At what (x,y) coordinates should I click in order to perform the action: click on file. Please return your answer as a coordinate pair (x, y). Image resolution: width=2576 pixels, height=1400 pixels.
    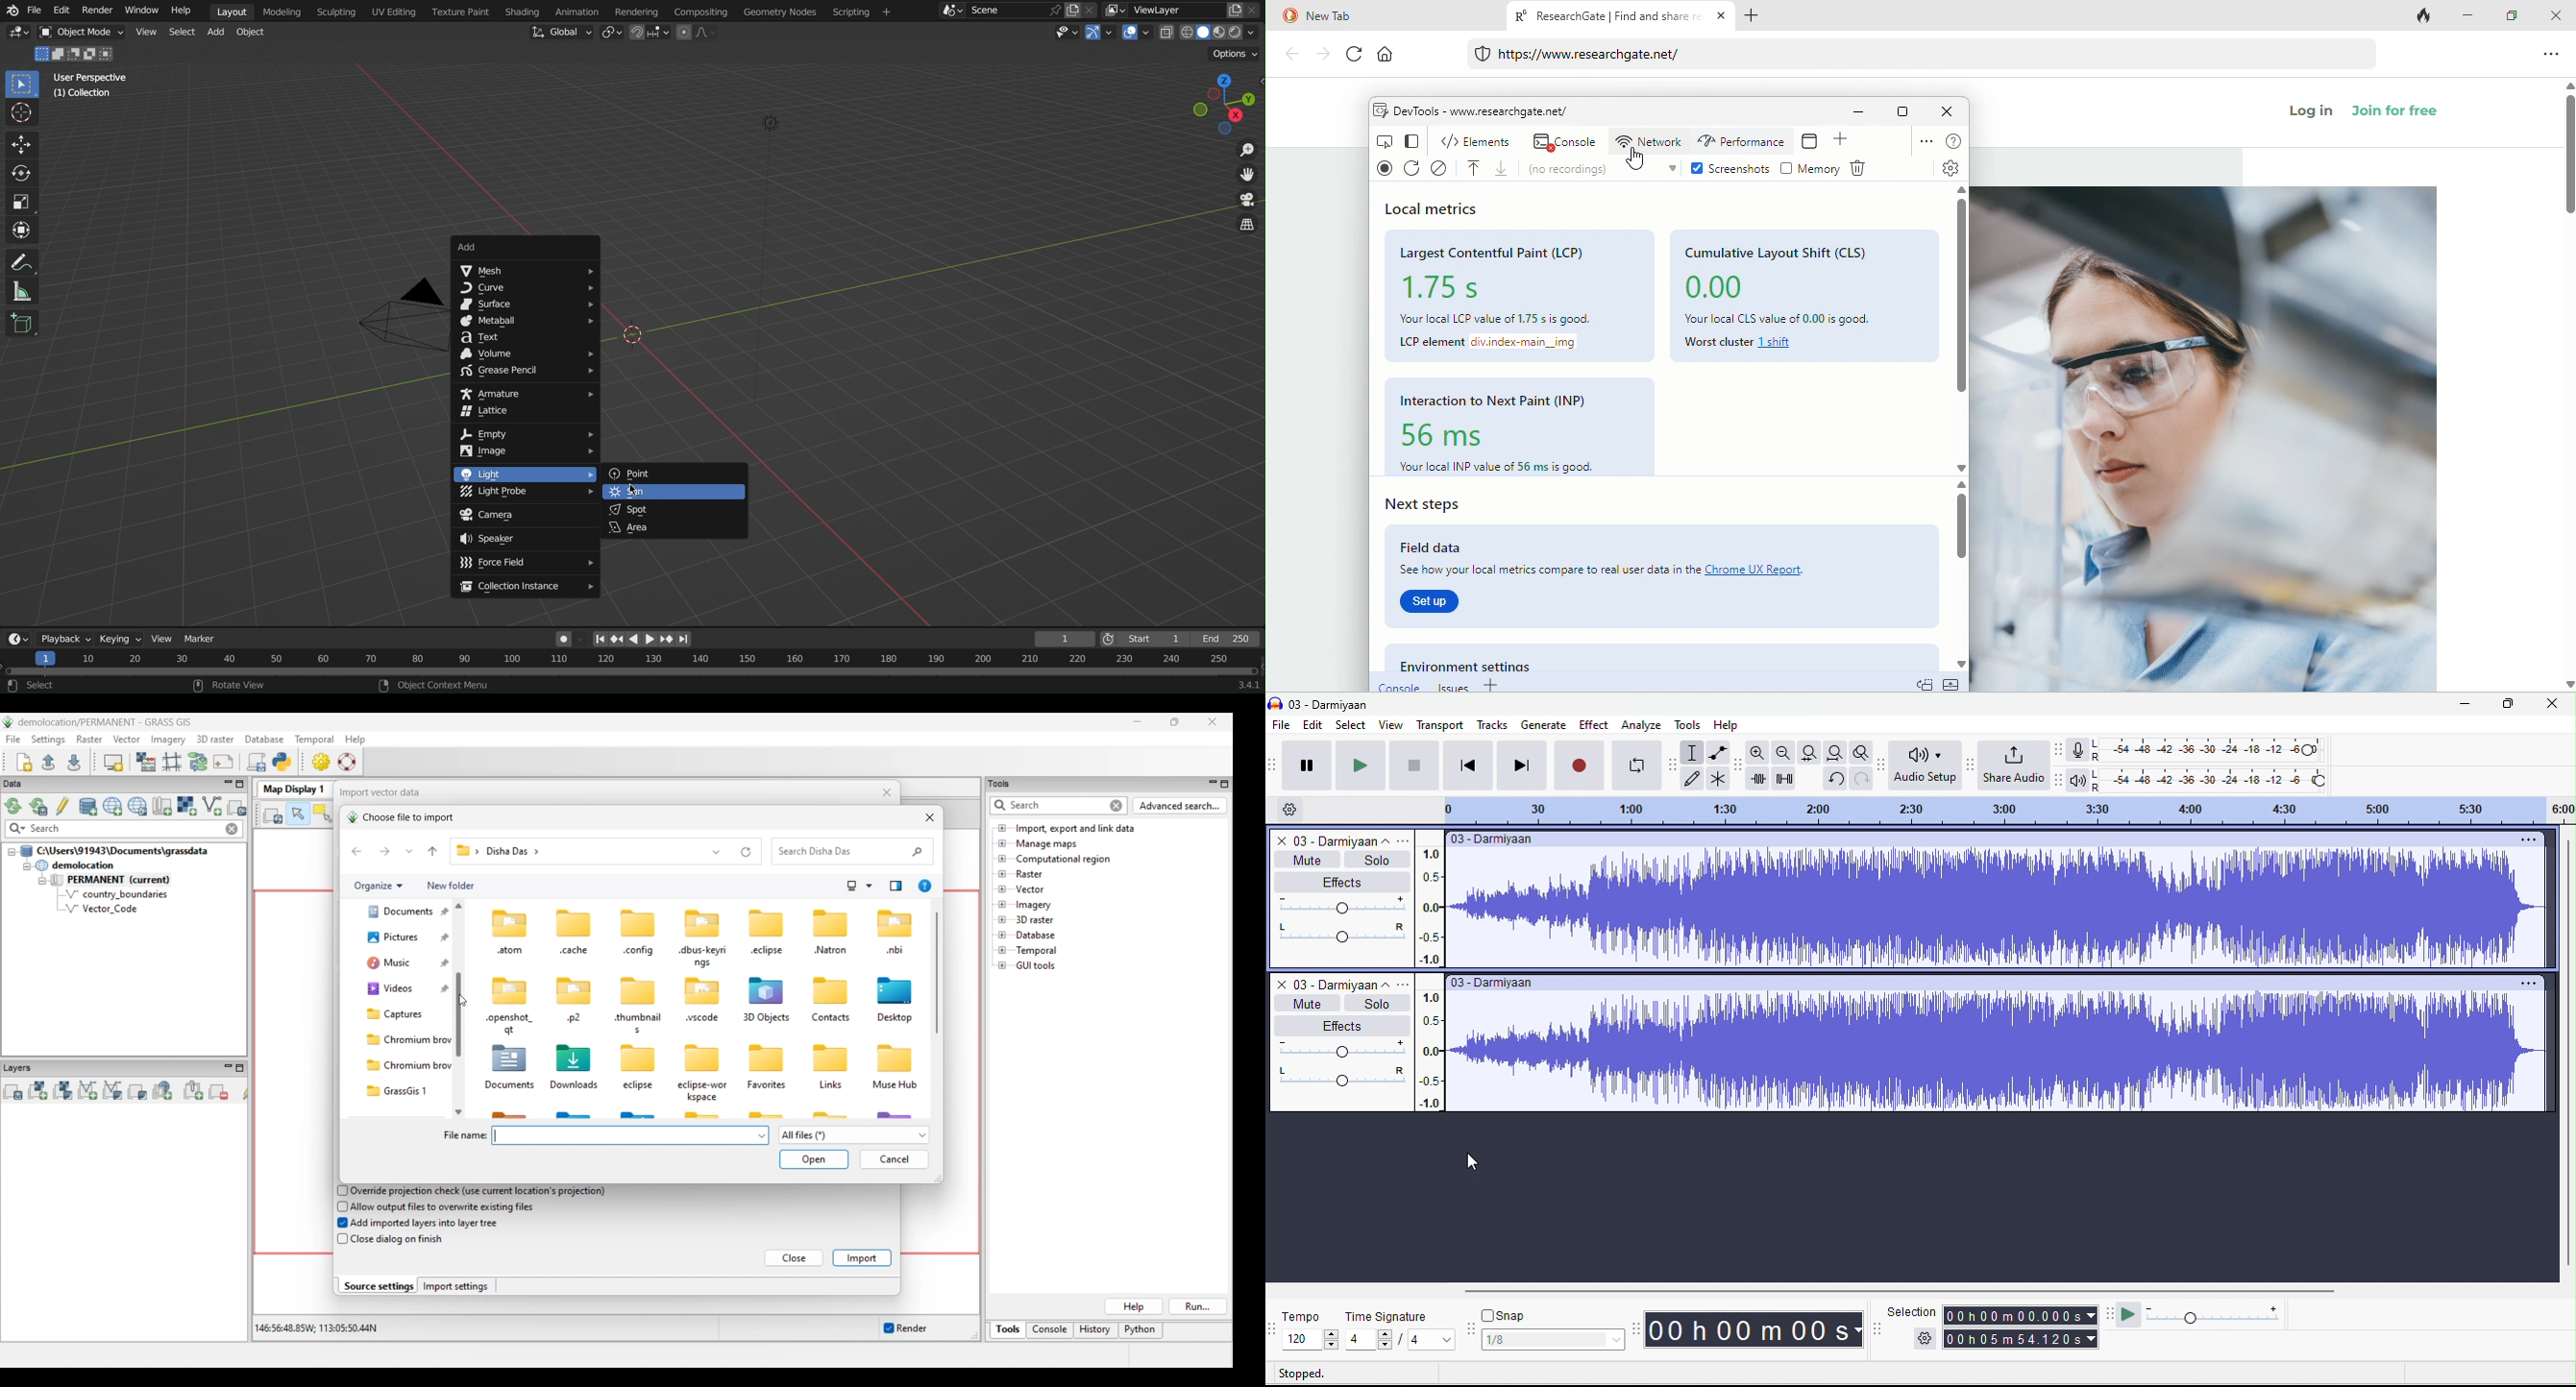
    Looking at the image, I should click on (1282, 726).